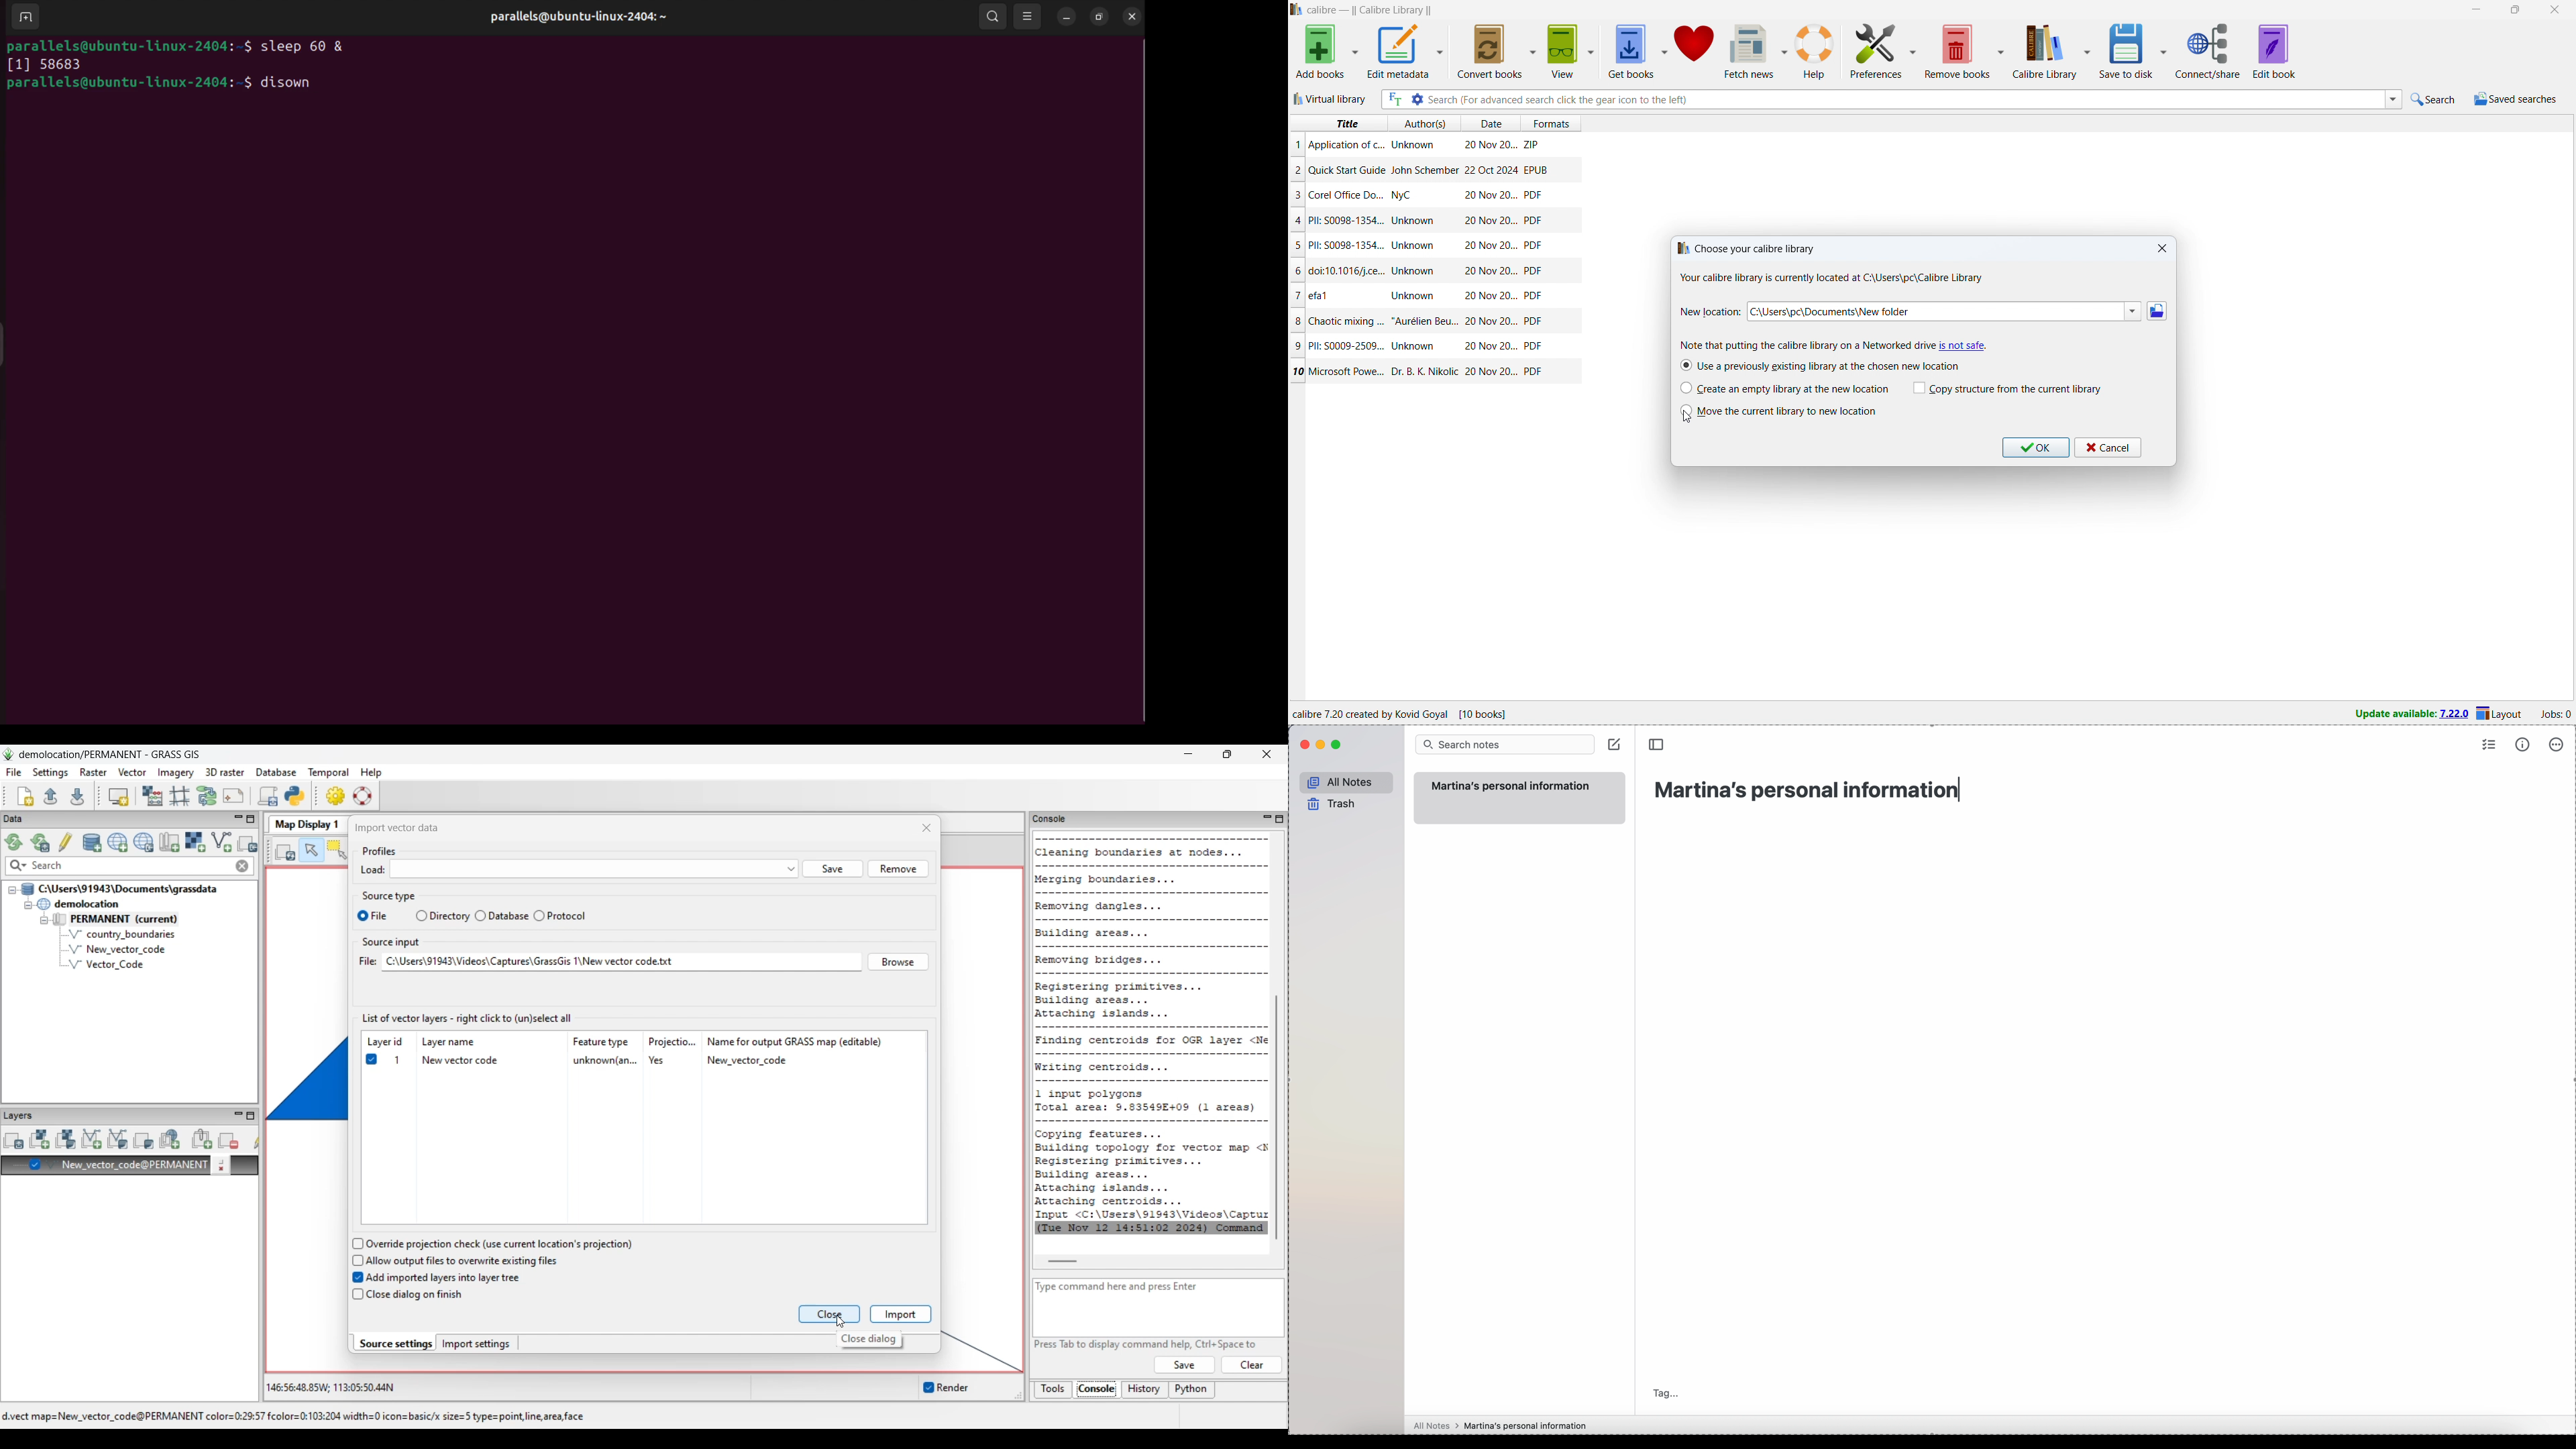 This screenshot has height=1456, width=2576. What do you see at coordinates (2500, 714) in the screenshot?
I see `layout` at bounding box center [2500, 714].